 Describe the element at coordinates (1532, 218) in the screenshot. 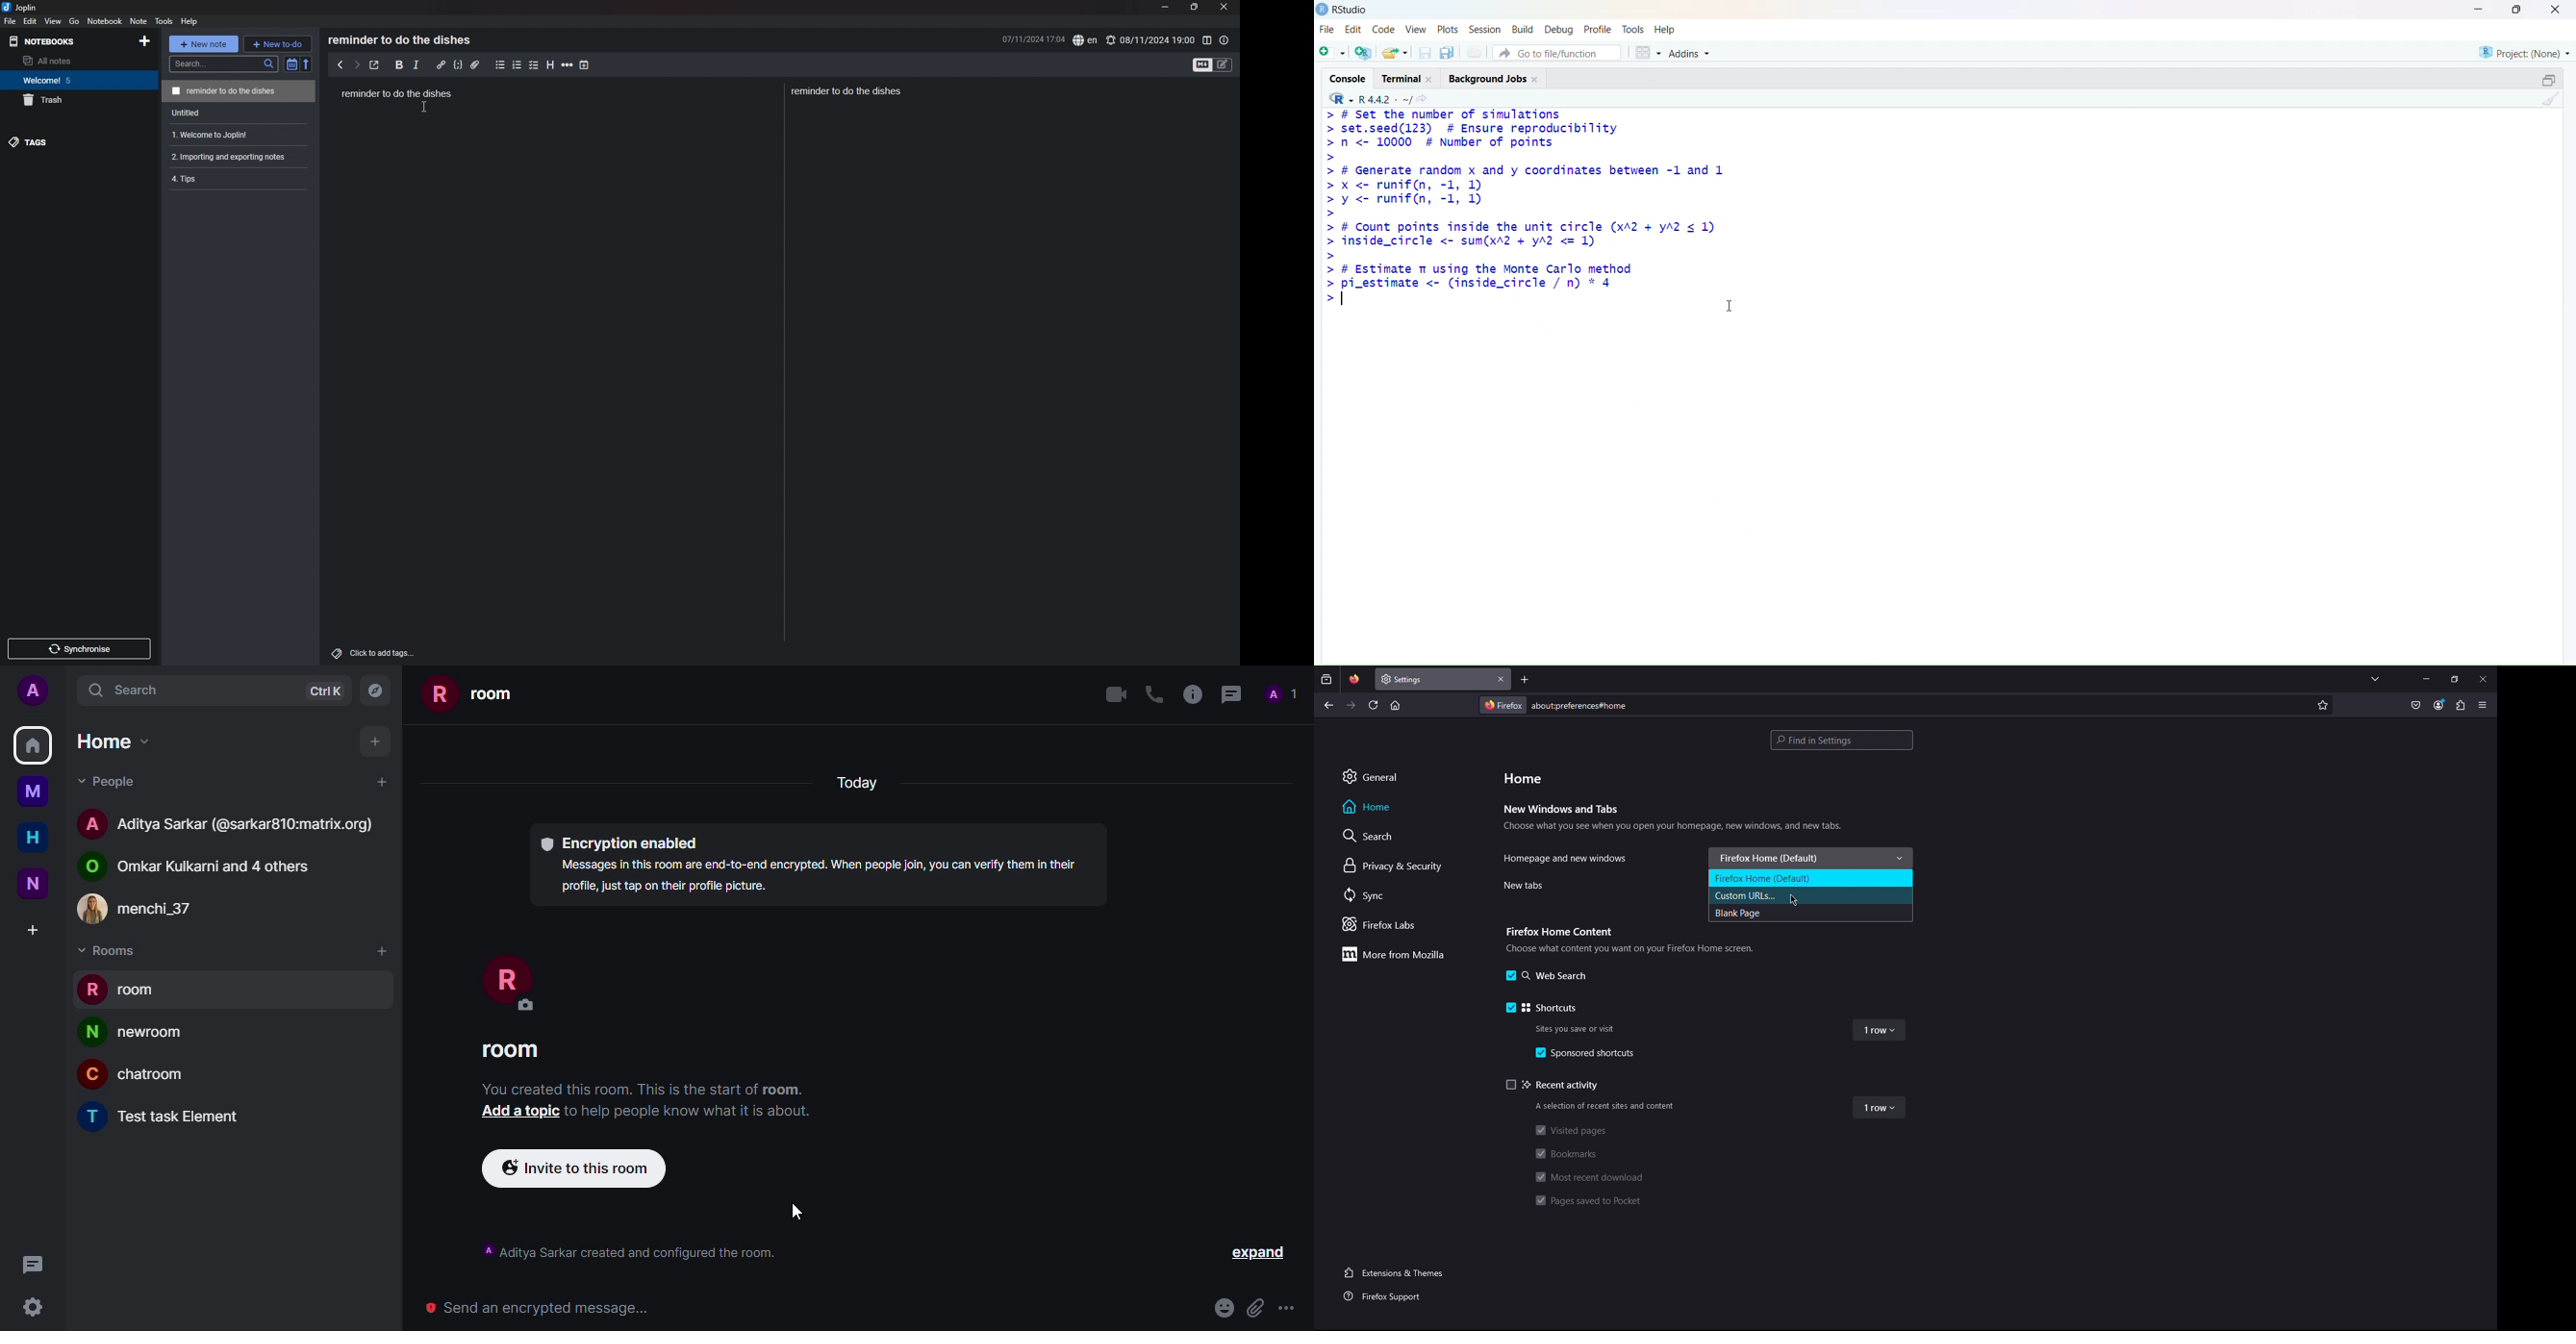

I see `# FF SI WN VIEW YN TED SS SS
> set.seed(123) # Ensure reproducibility

> n <- 10000 # Number of points

>

> # Generate random x and y coordinates between -1 and 1
> x <= runif(n, -1, 1)

> y <= runif(n, -1, 1)

>

> # Count points inside the unit circle (xA2 + yA2 <1)

> inside_circle <- sum(xA2 + yA2 <= 1)

>

> # Estimate m using the Monte Carlo method

> pi_estimate <- (inside_circle / n) * 4

>| 1` at that location.